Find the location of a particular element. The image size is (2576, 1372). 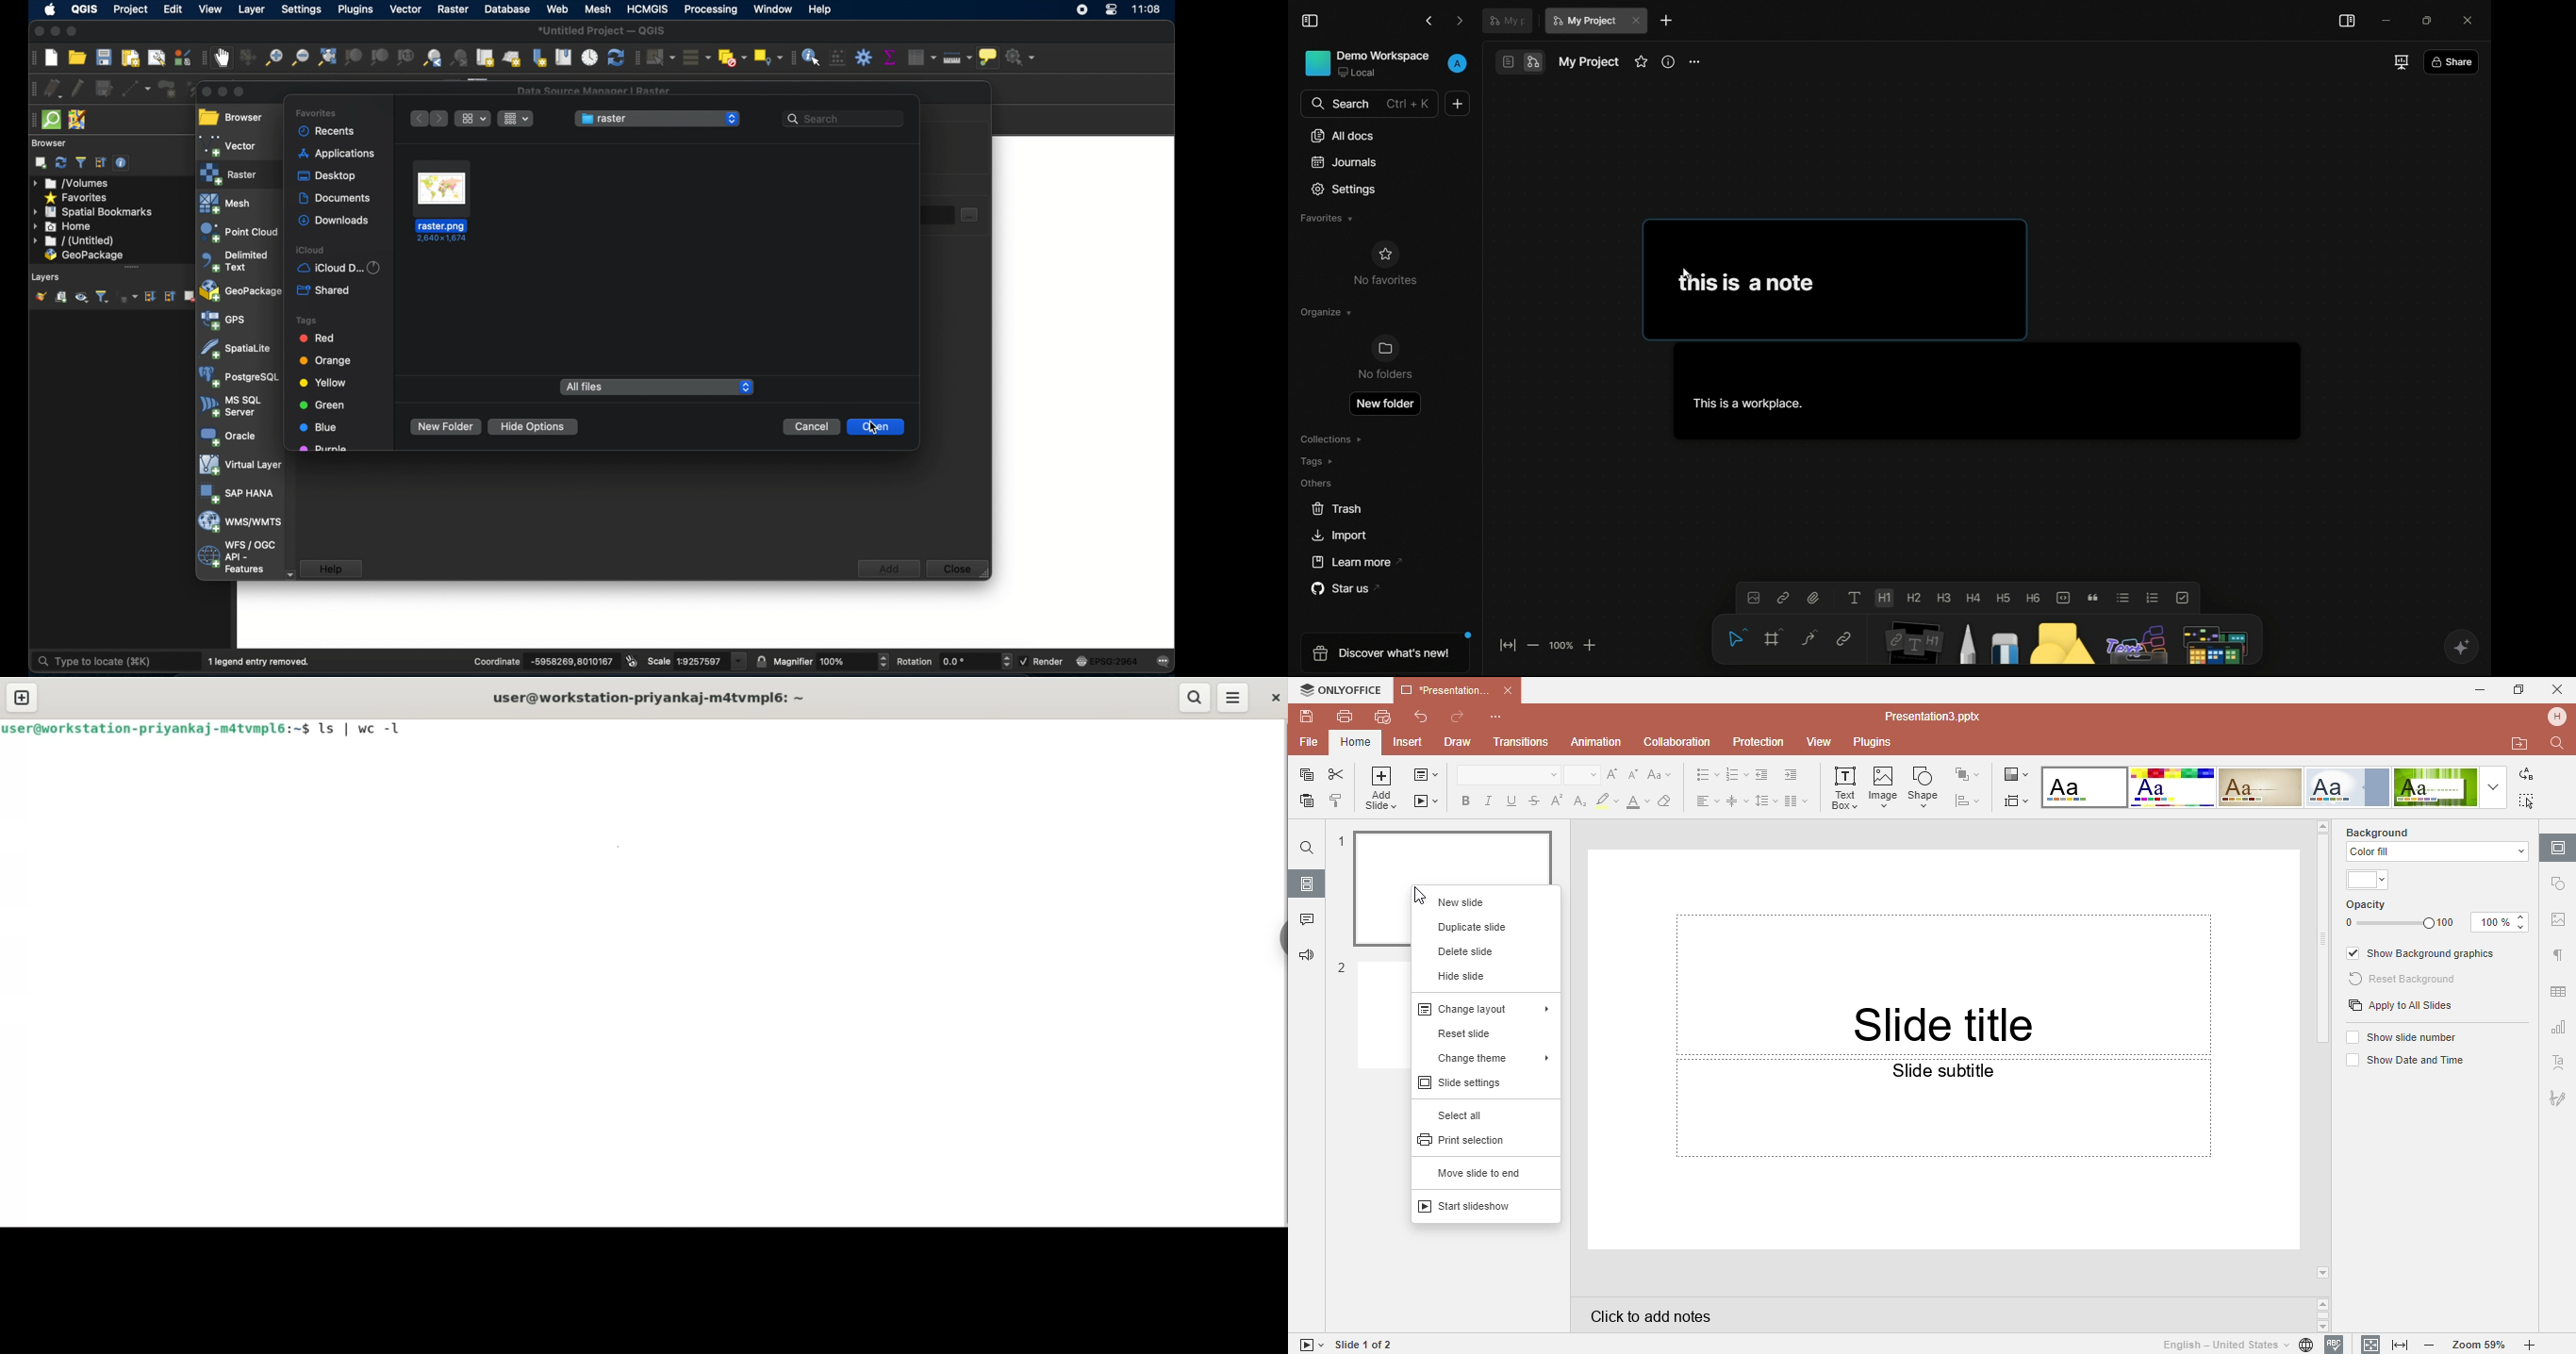

search is located at coordinates (1195, 699).